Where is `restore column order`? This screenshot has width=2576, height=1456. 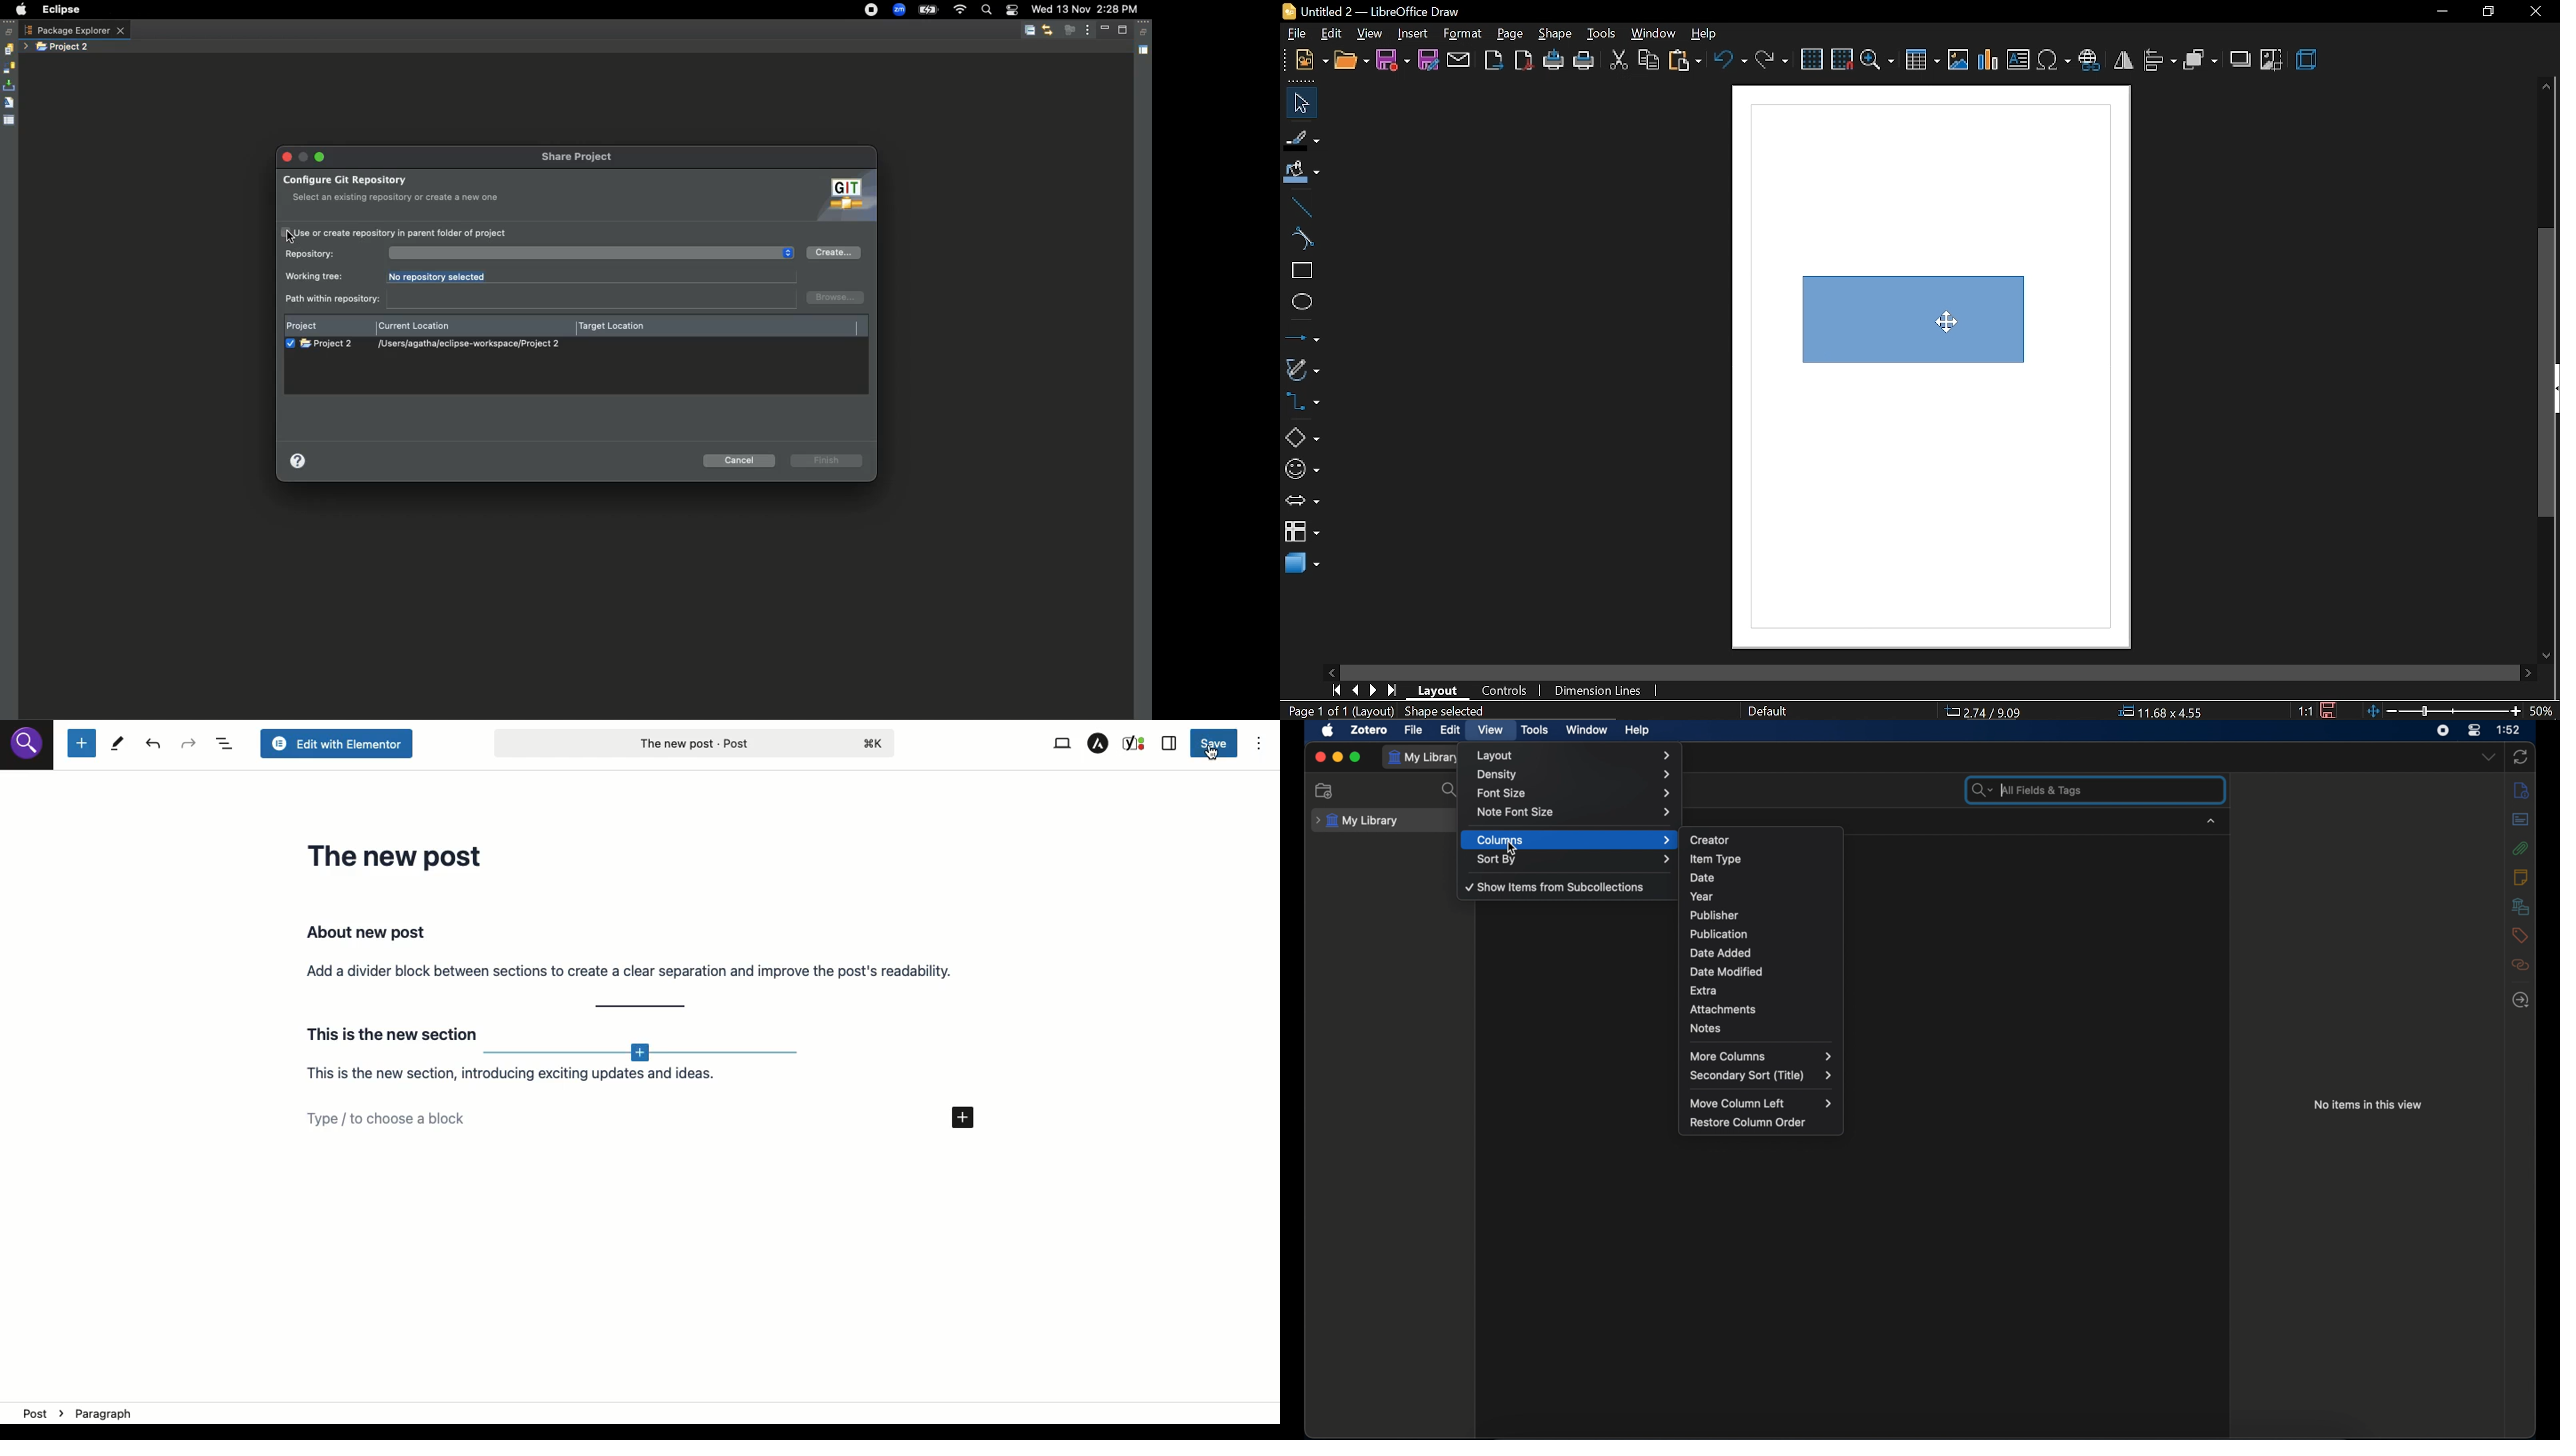
restore column order is located at coordinates (1749, 1123).